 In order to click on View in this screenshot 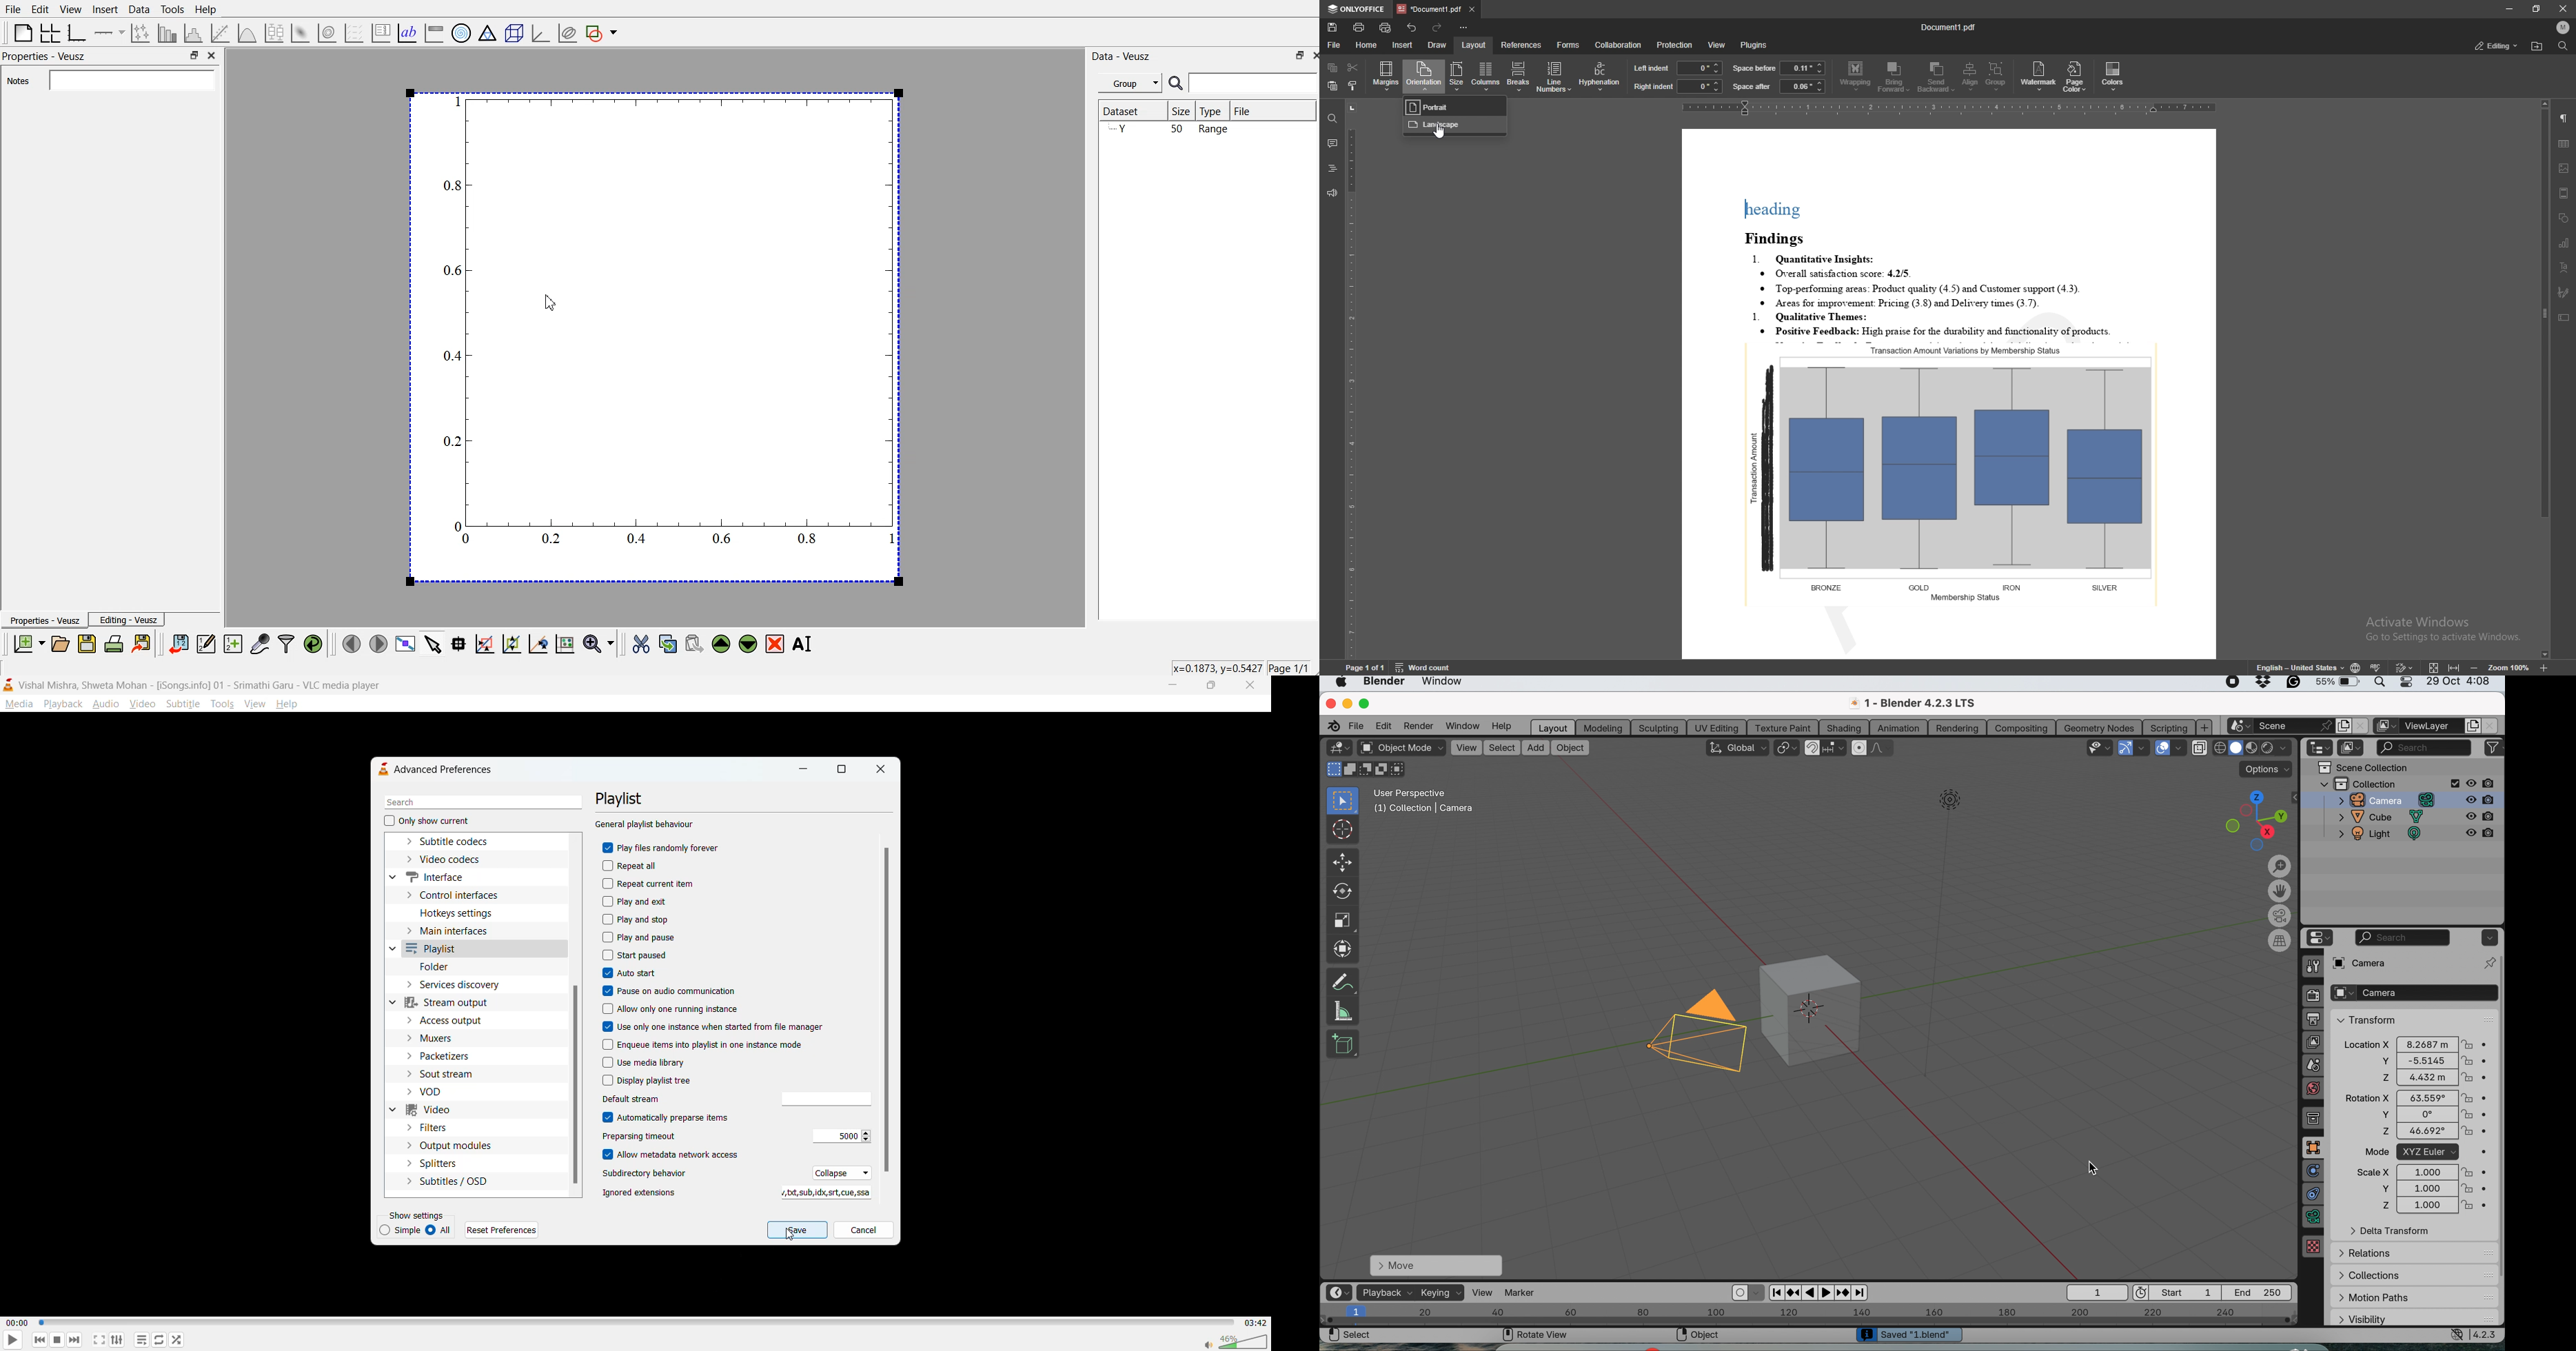, I will do `click(71, 9)`.